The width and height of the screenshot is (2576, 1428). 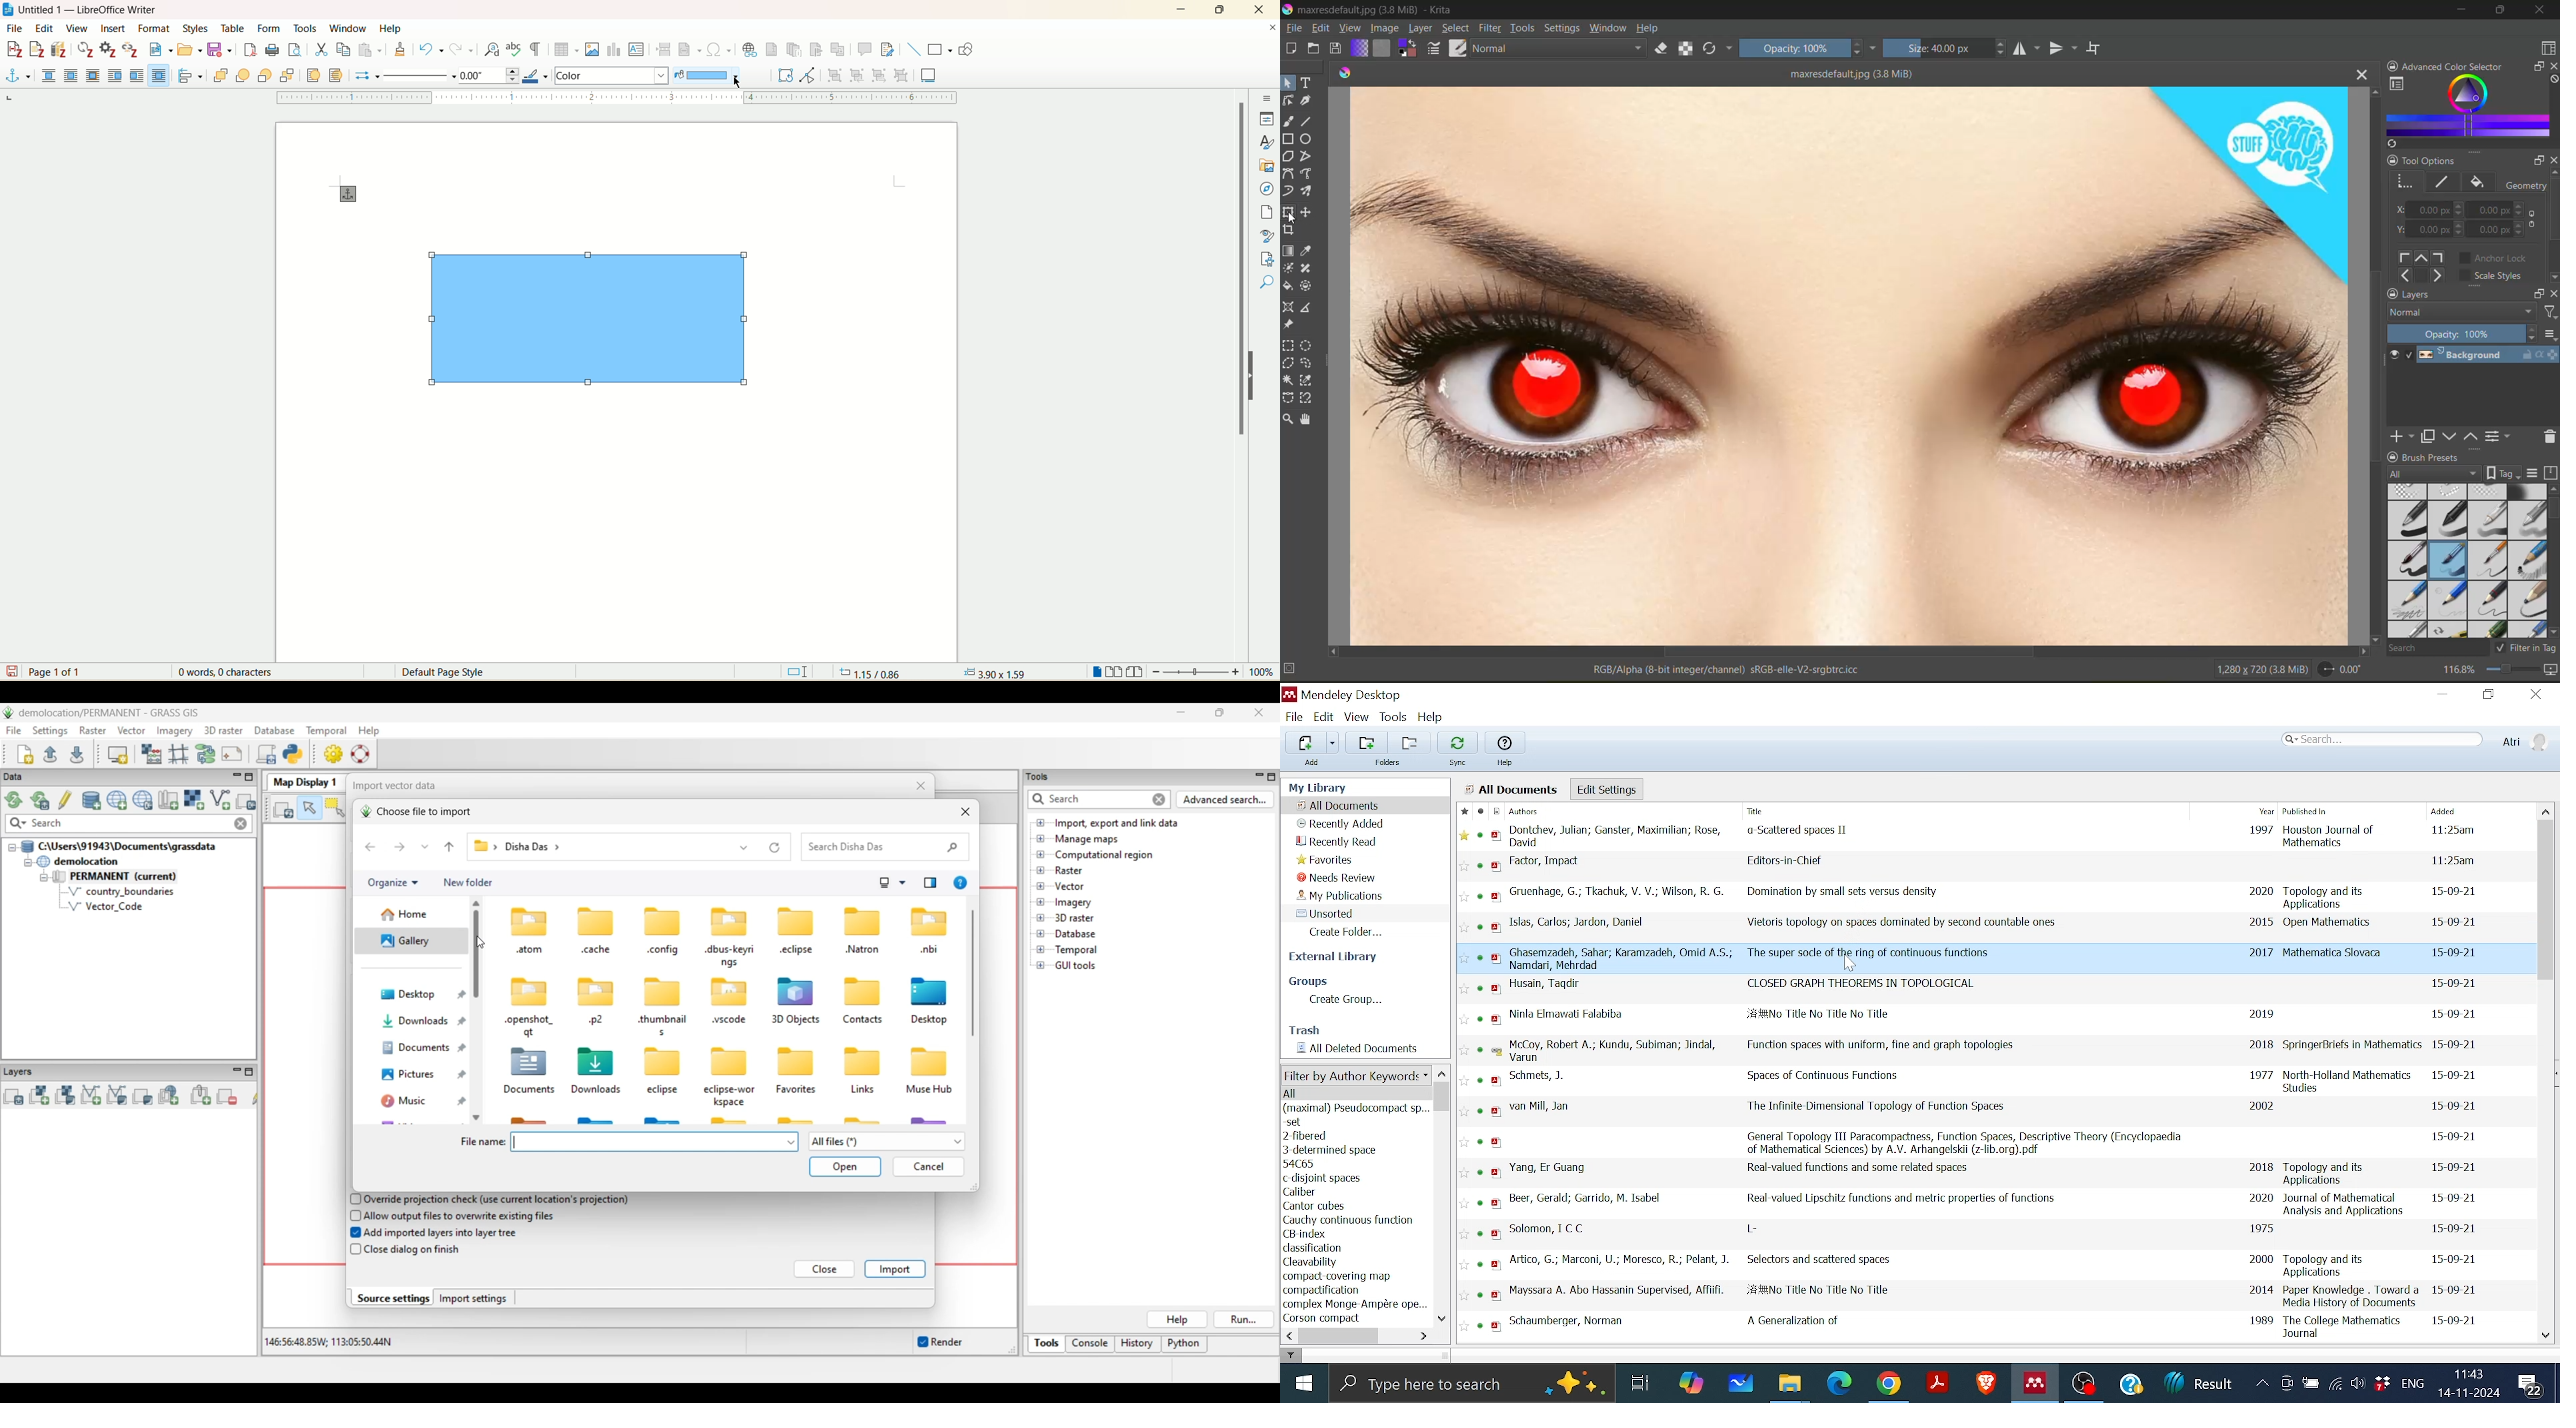 I want to click on minimize, so click(x=2457, y=12).